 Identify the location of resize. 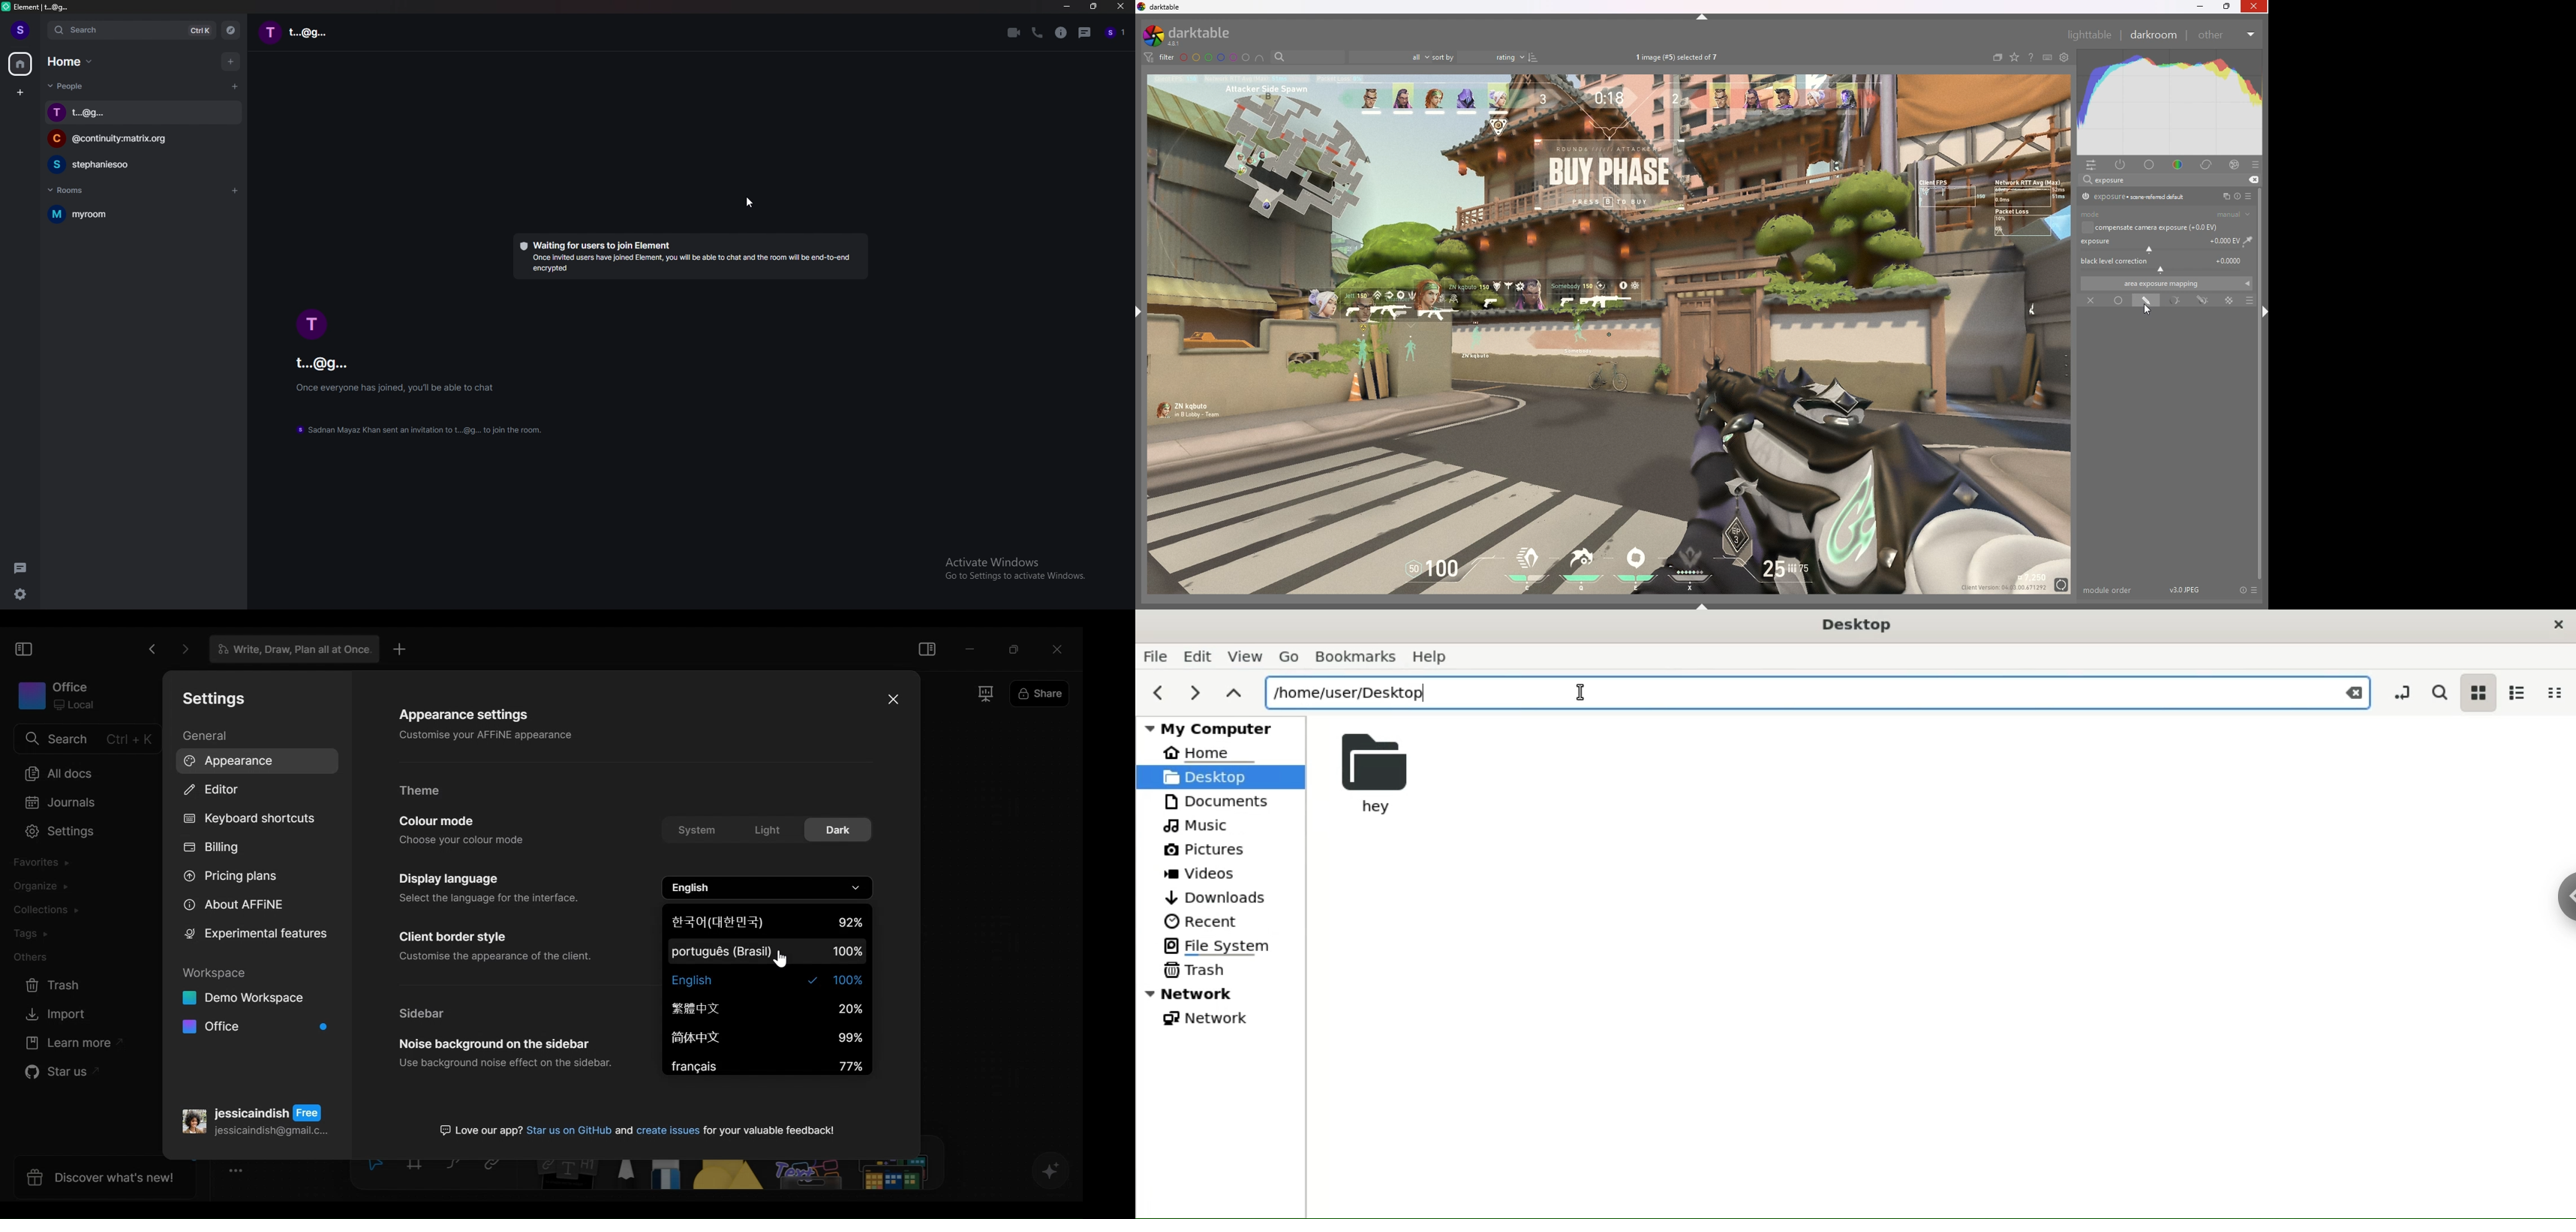
(1096, 7).